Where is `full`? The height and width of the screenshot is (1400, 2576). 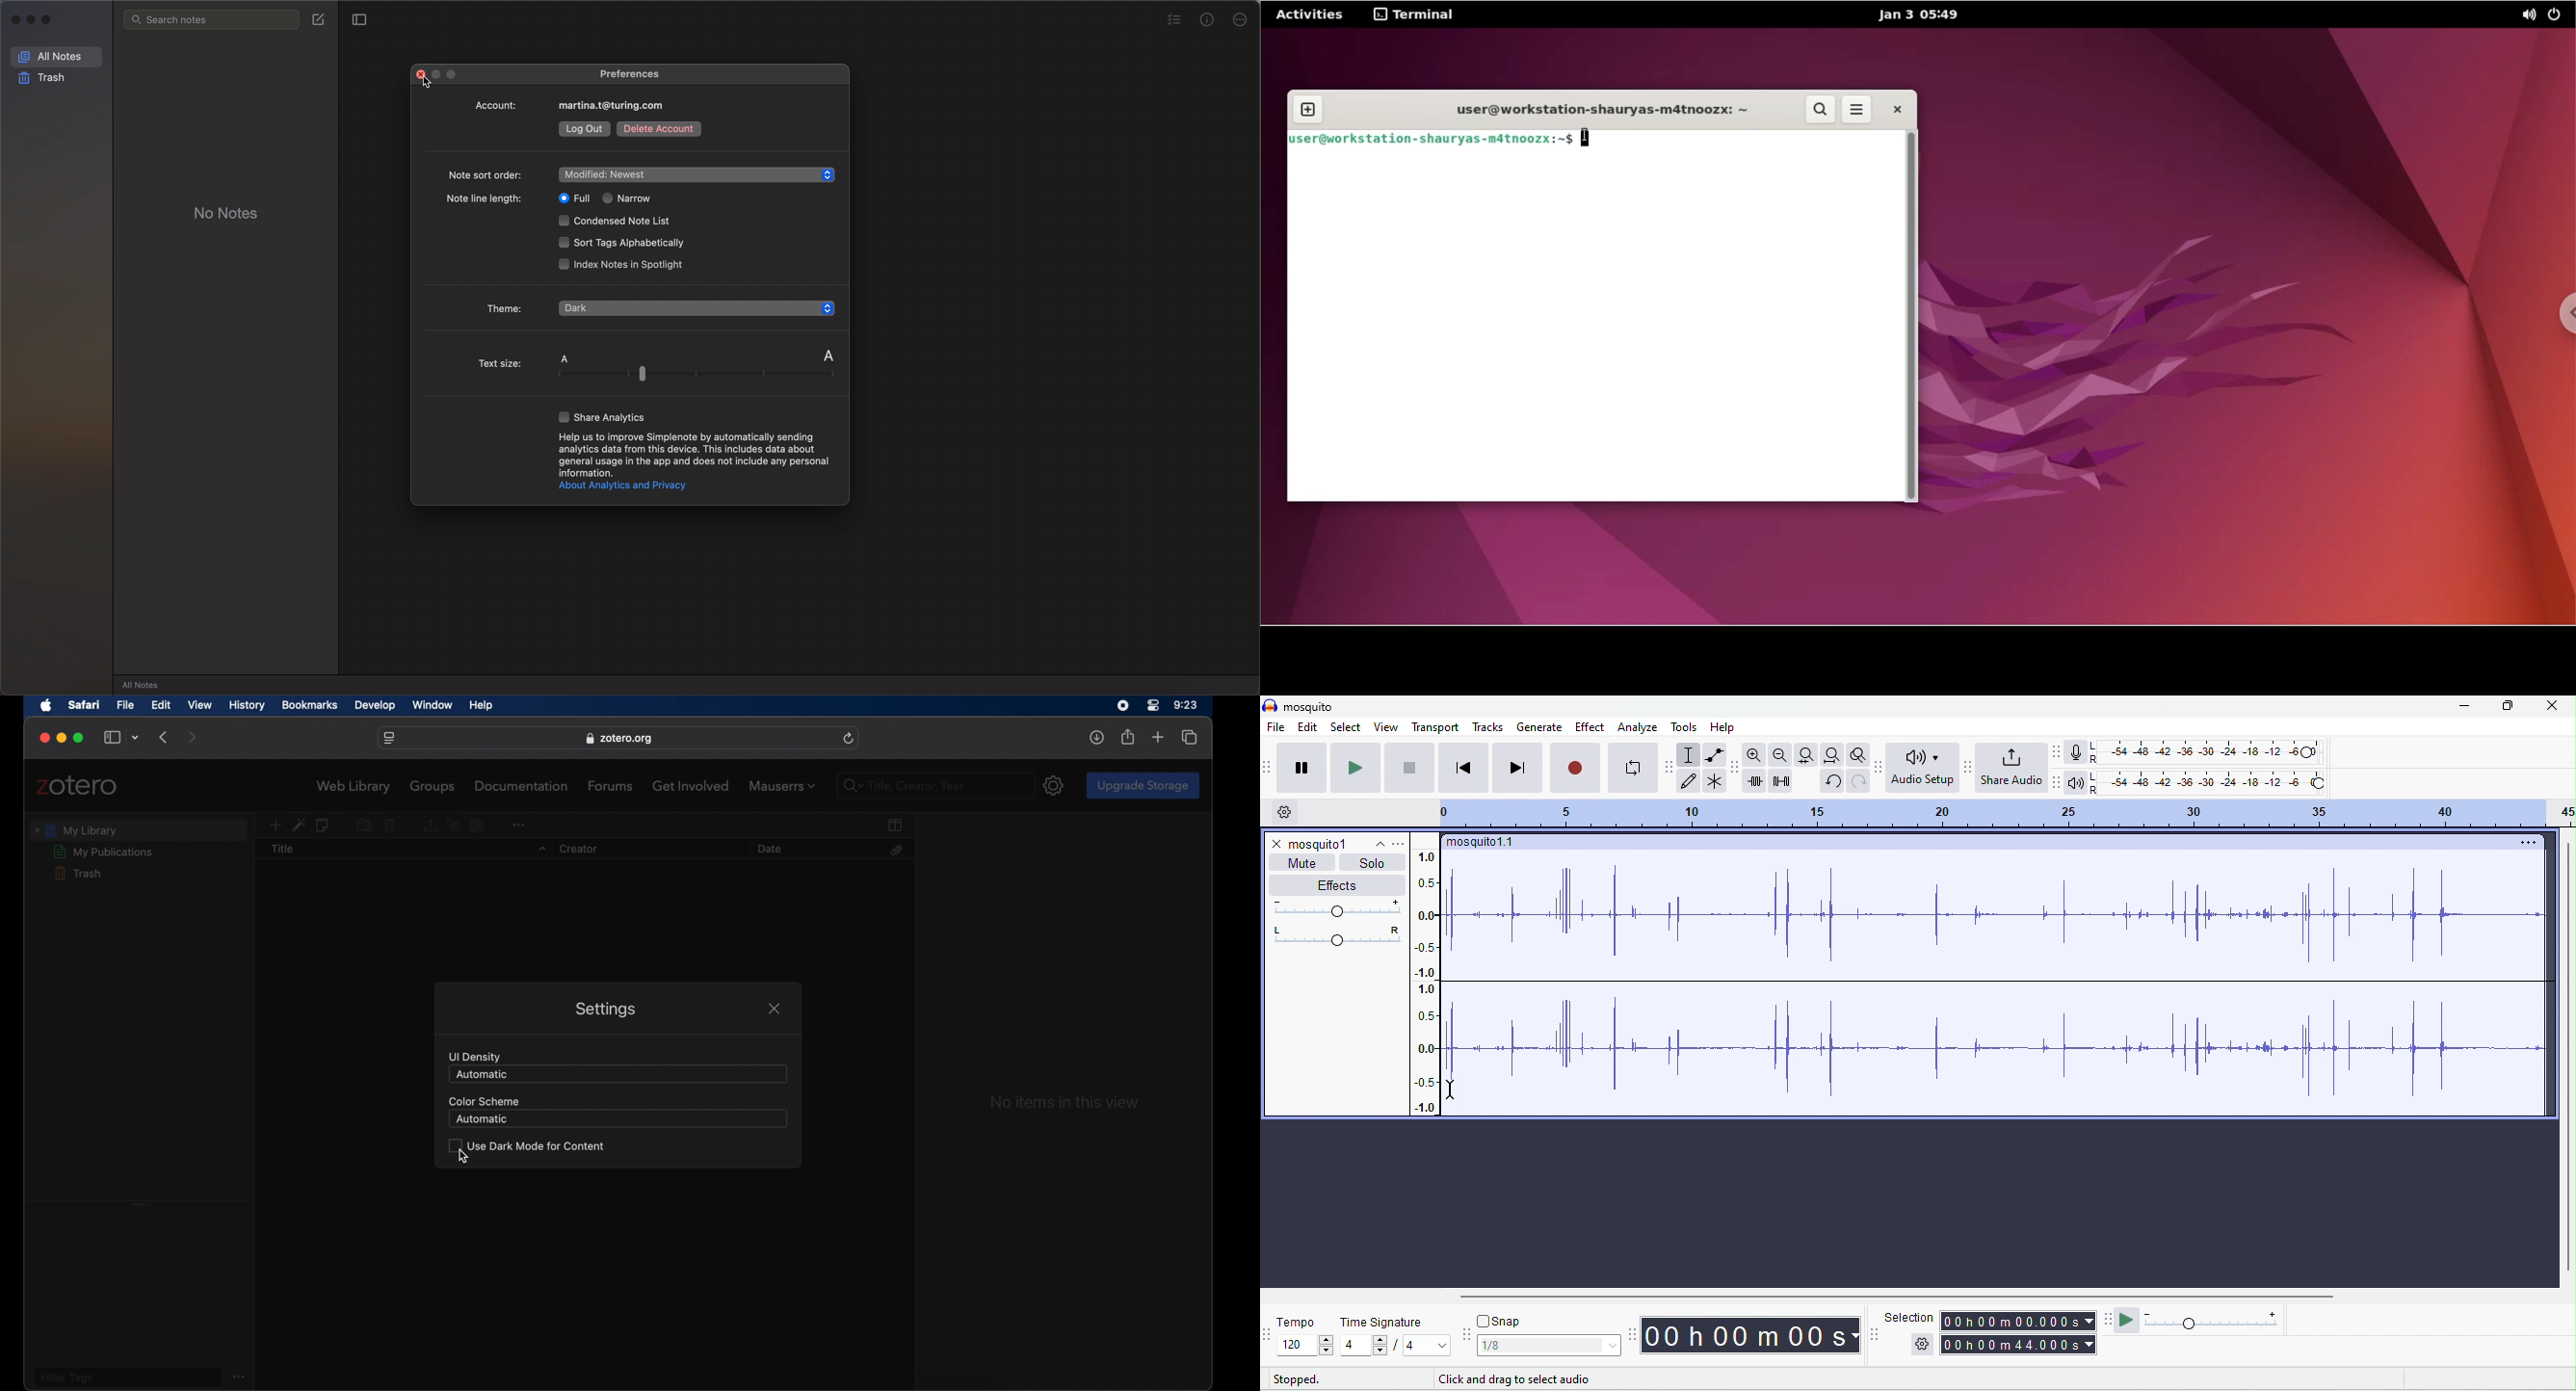
full is located at coordinates (571, 198).